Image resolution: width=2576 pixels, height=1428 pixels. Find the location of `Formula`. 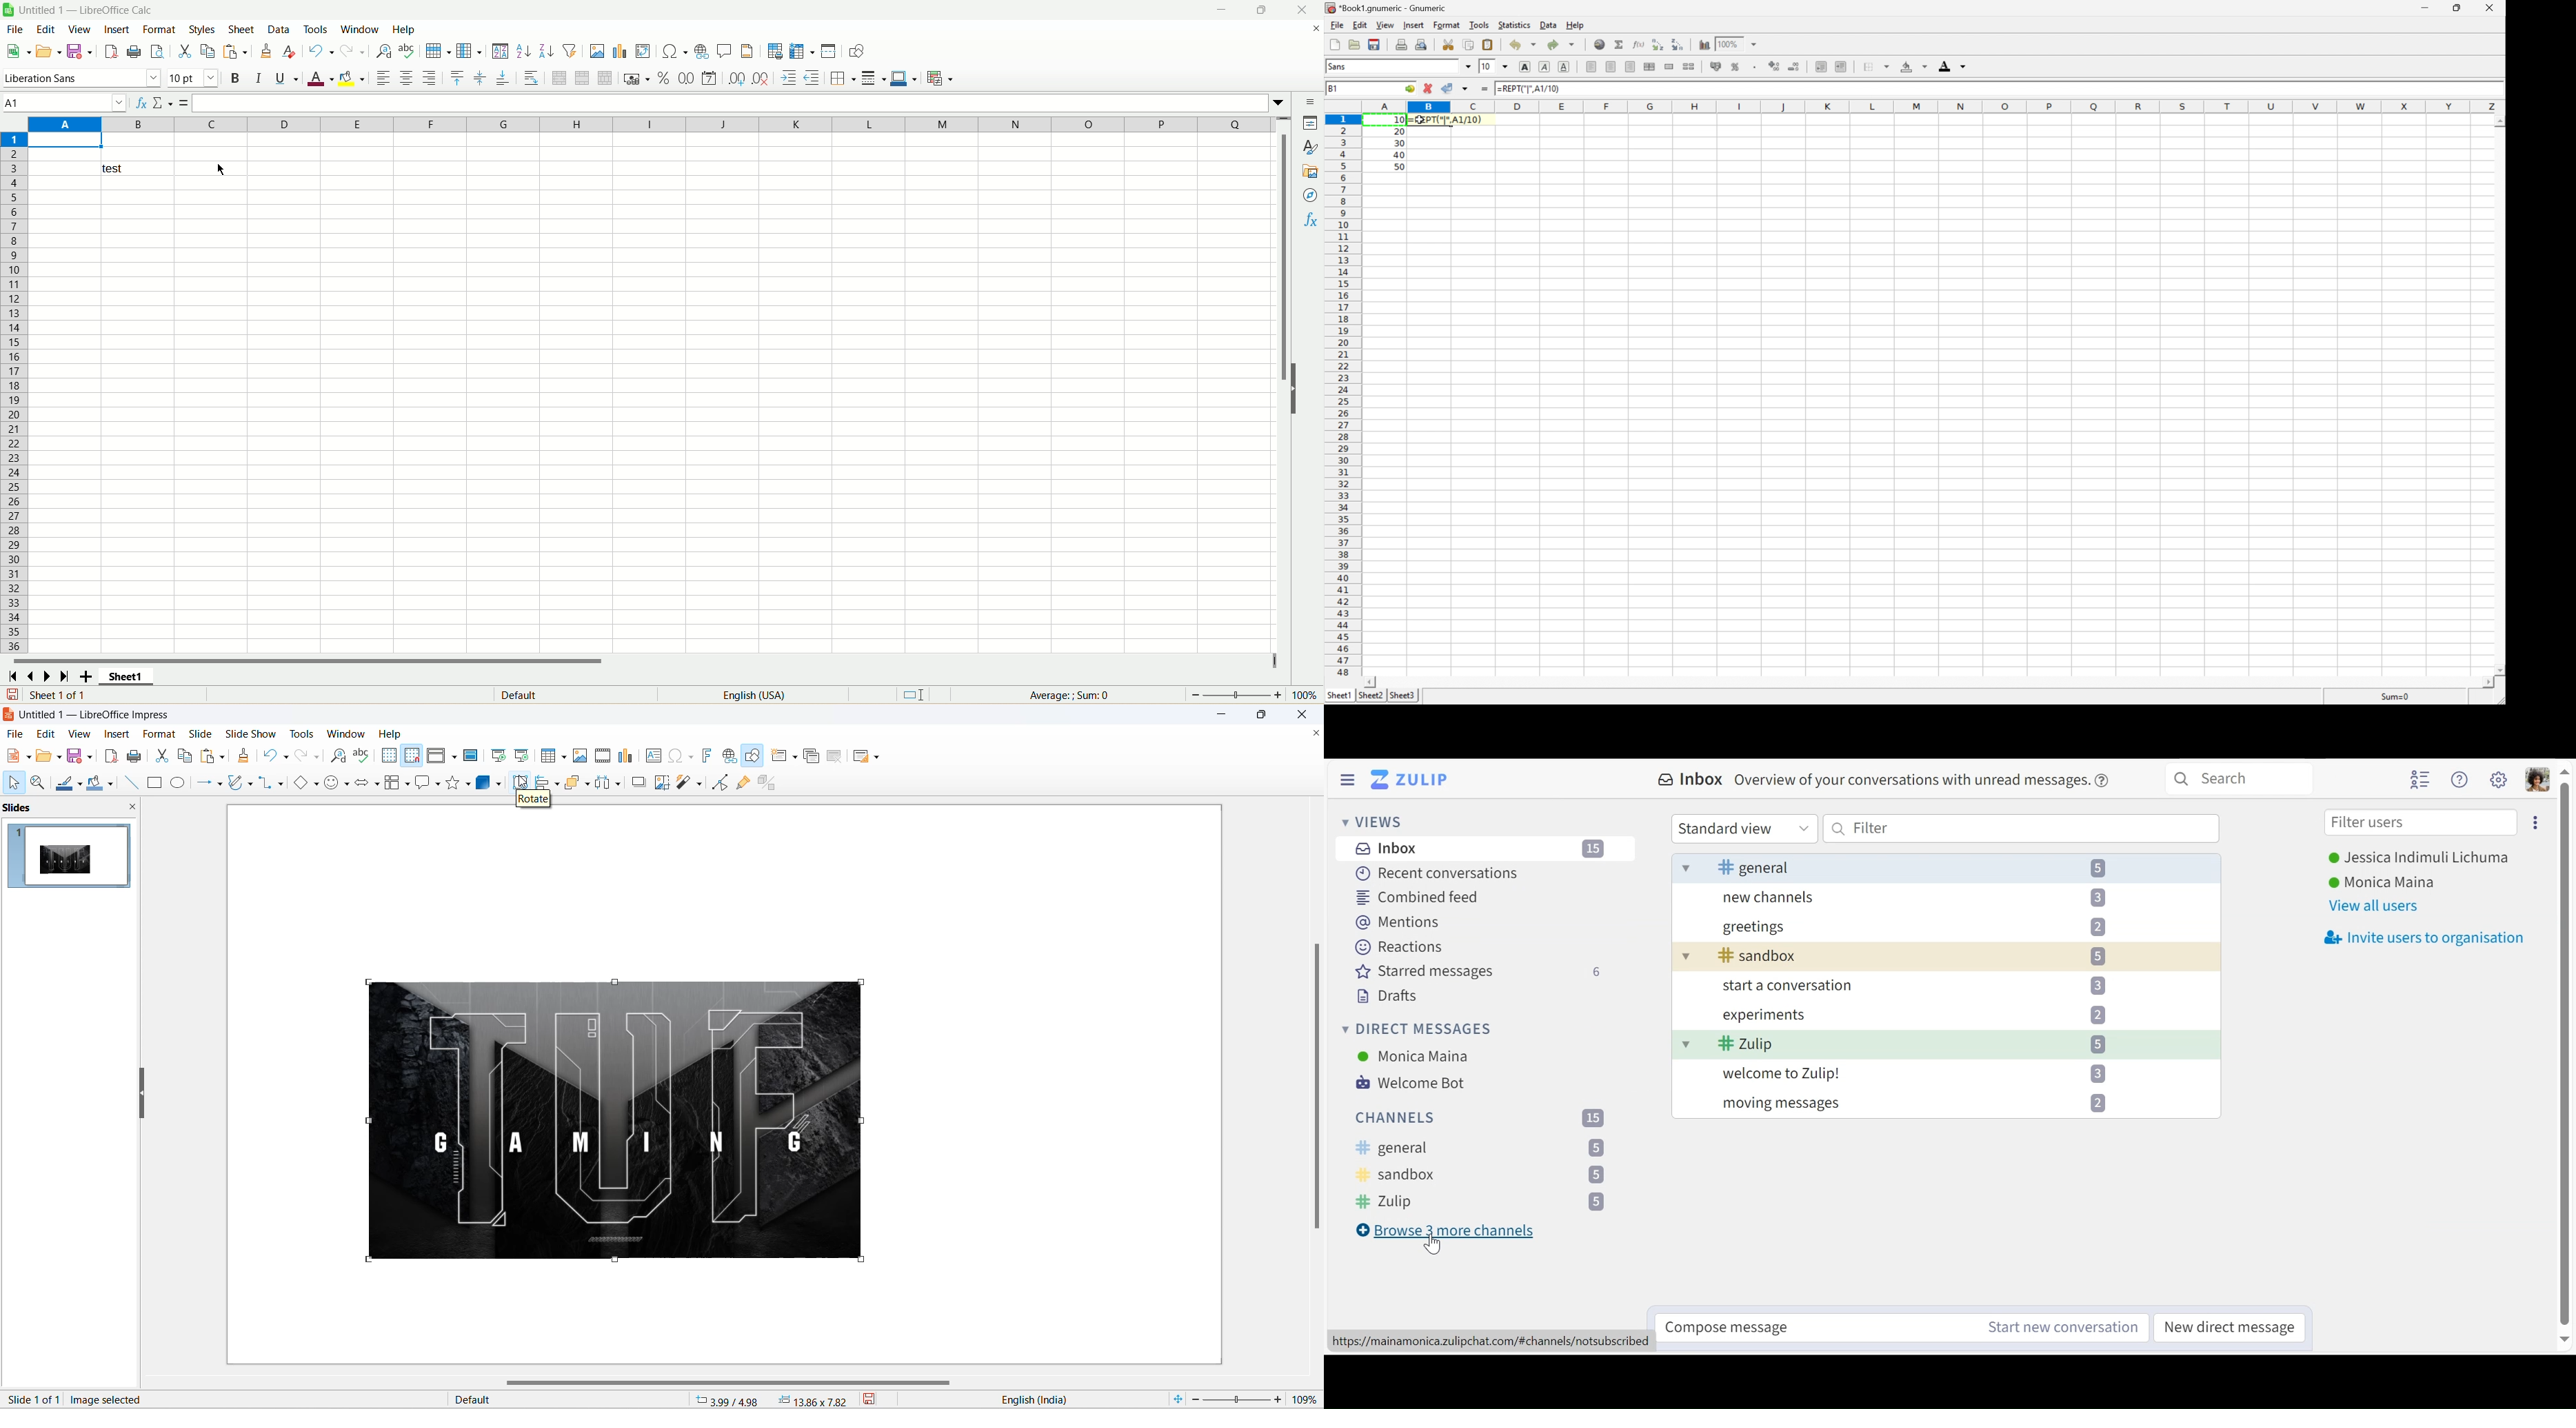

Formula is located at coordinates (184, 103).